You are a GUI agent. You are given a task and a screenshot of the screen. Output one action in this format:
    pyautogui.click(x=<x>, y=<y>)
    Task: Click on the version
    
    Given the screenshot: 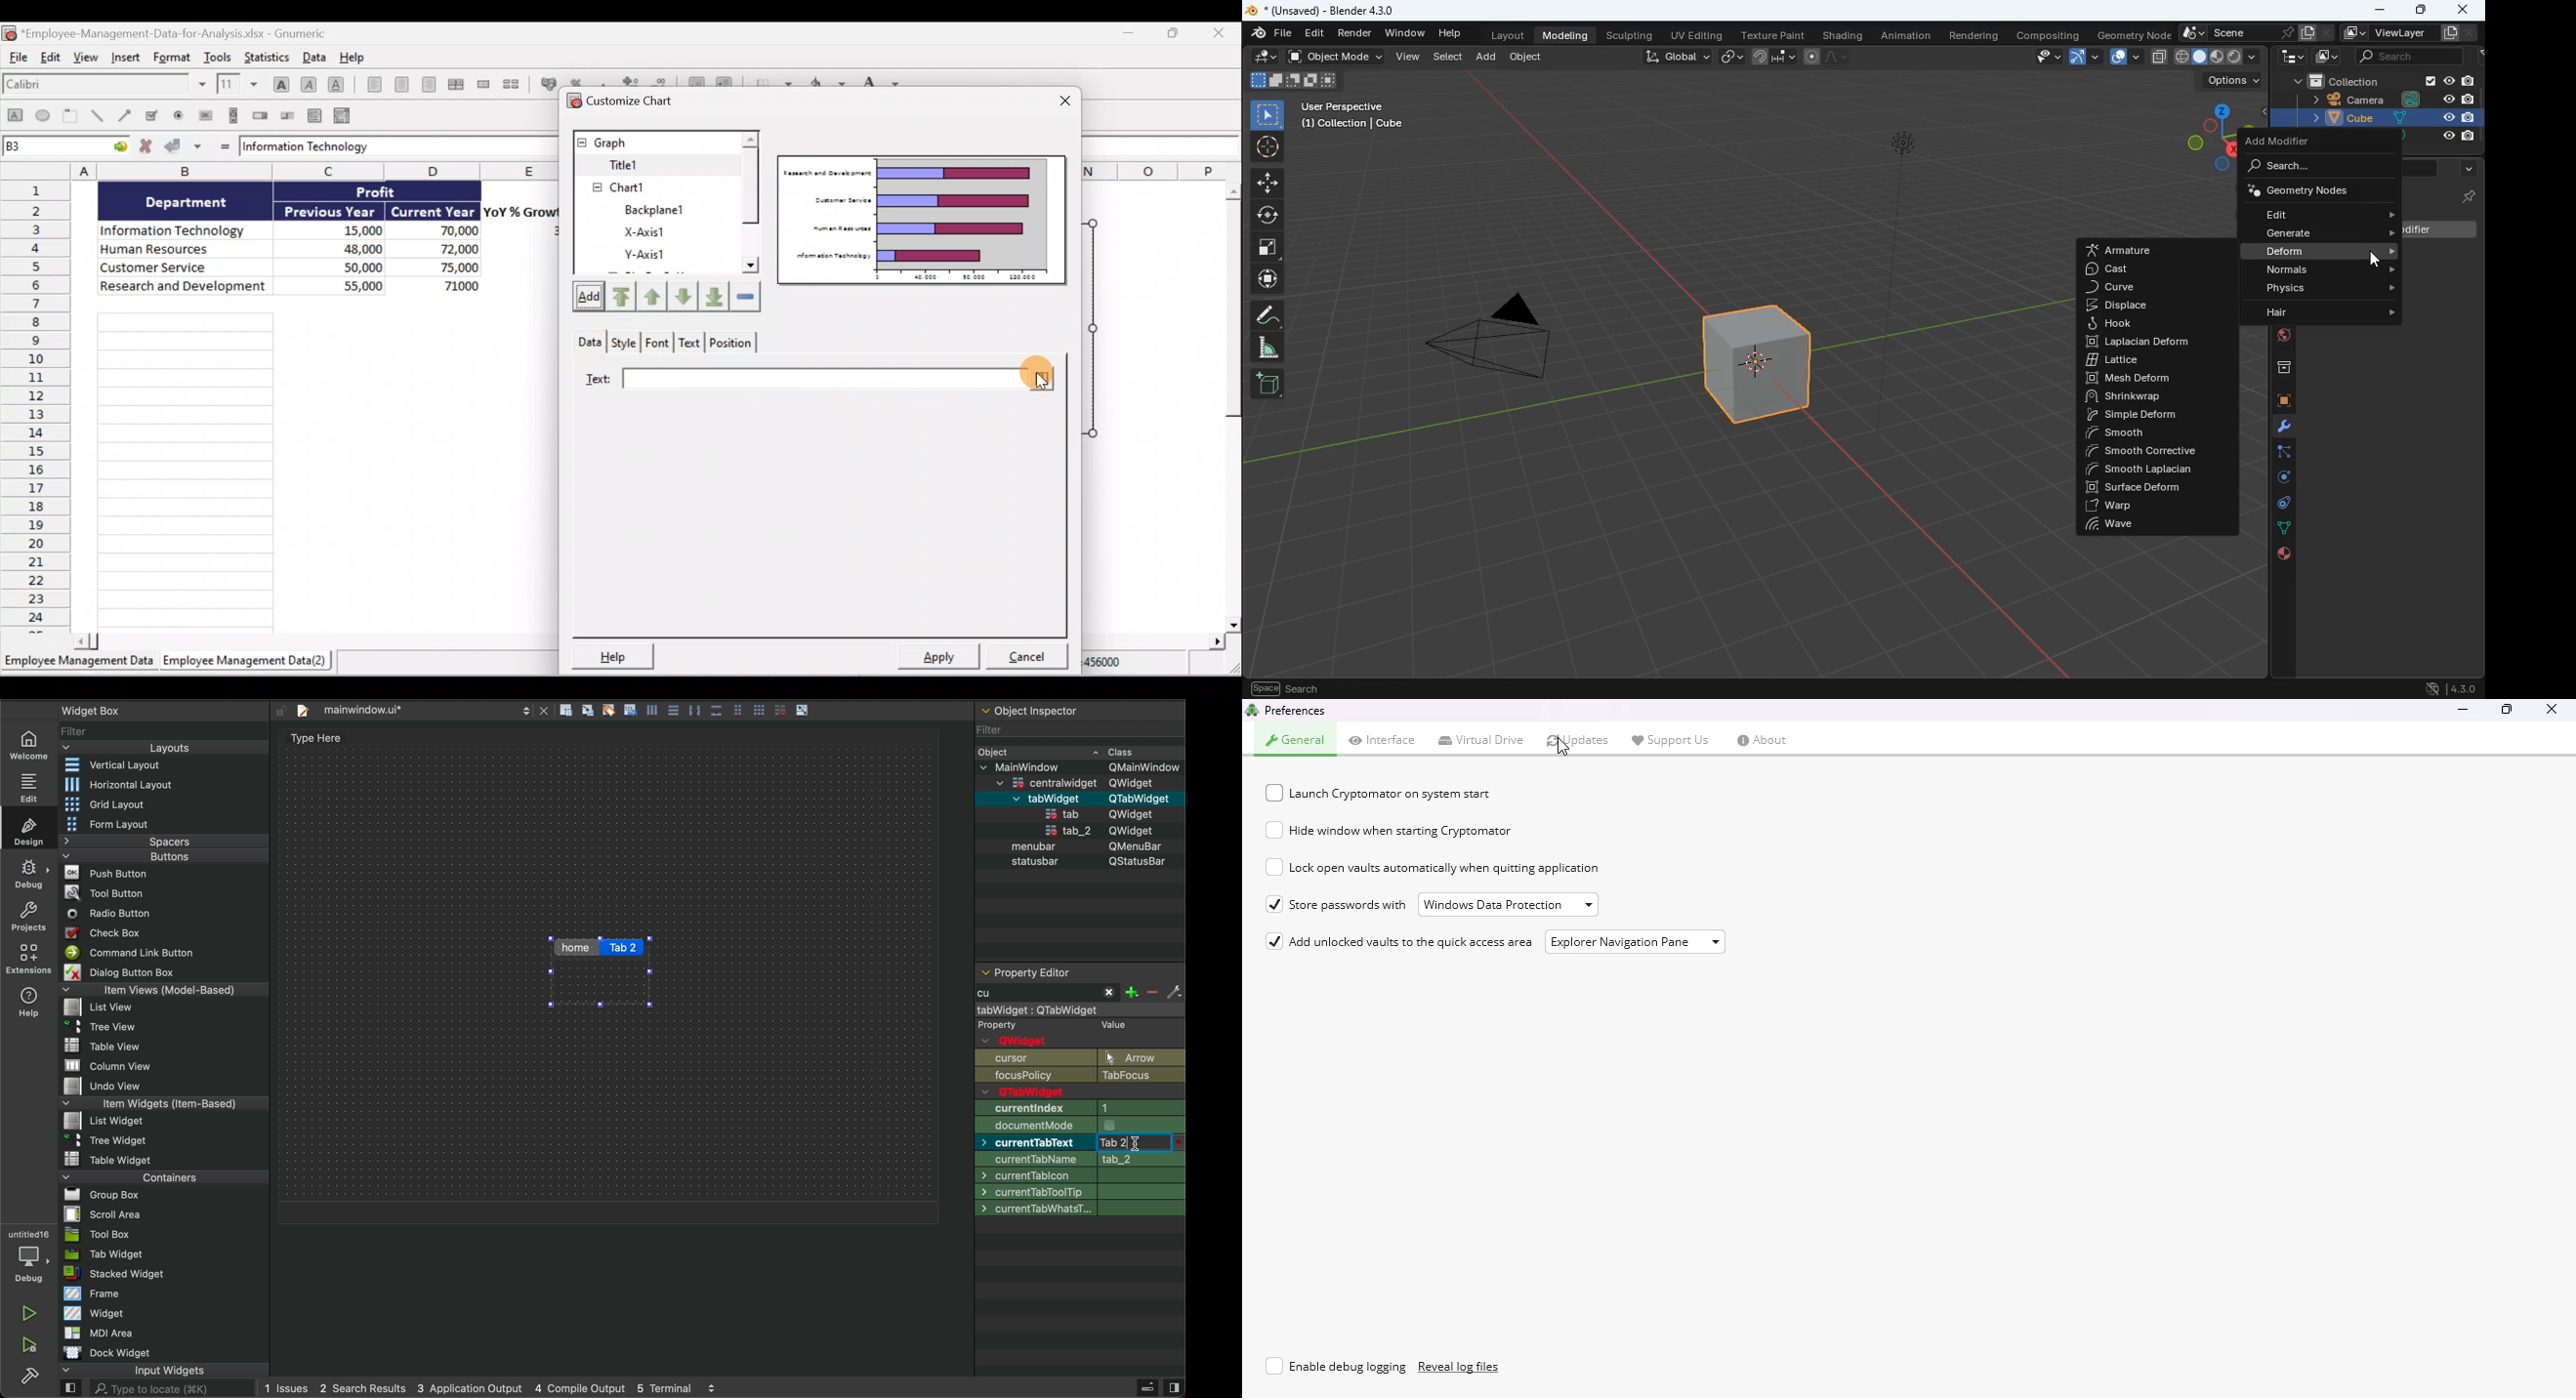 What is the action you would take?
    pyautogui.click(x=2446, y=686)
    